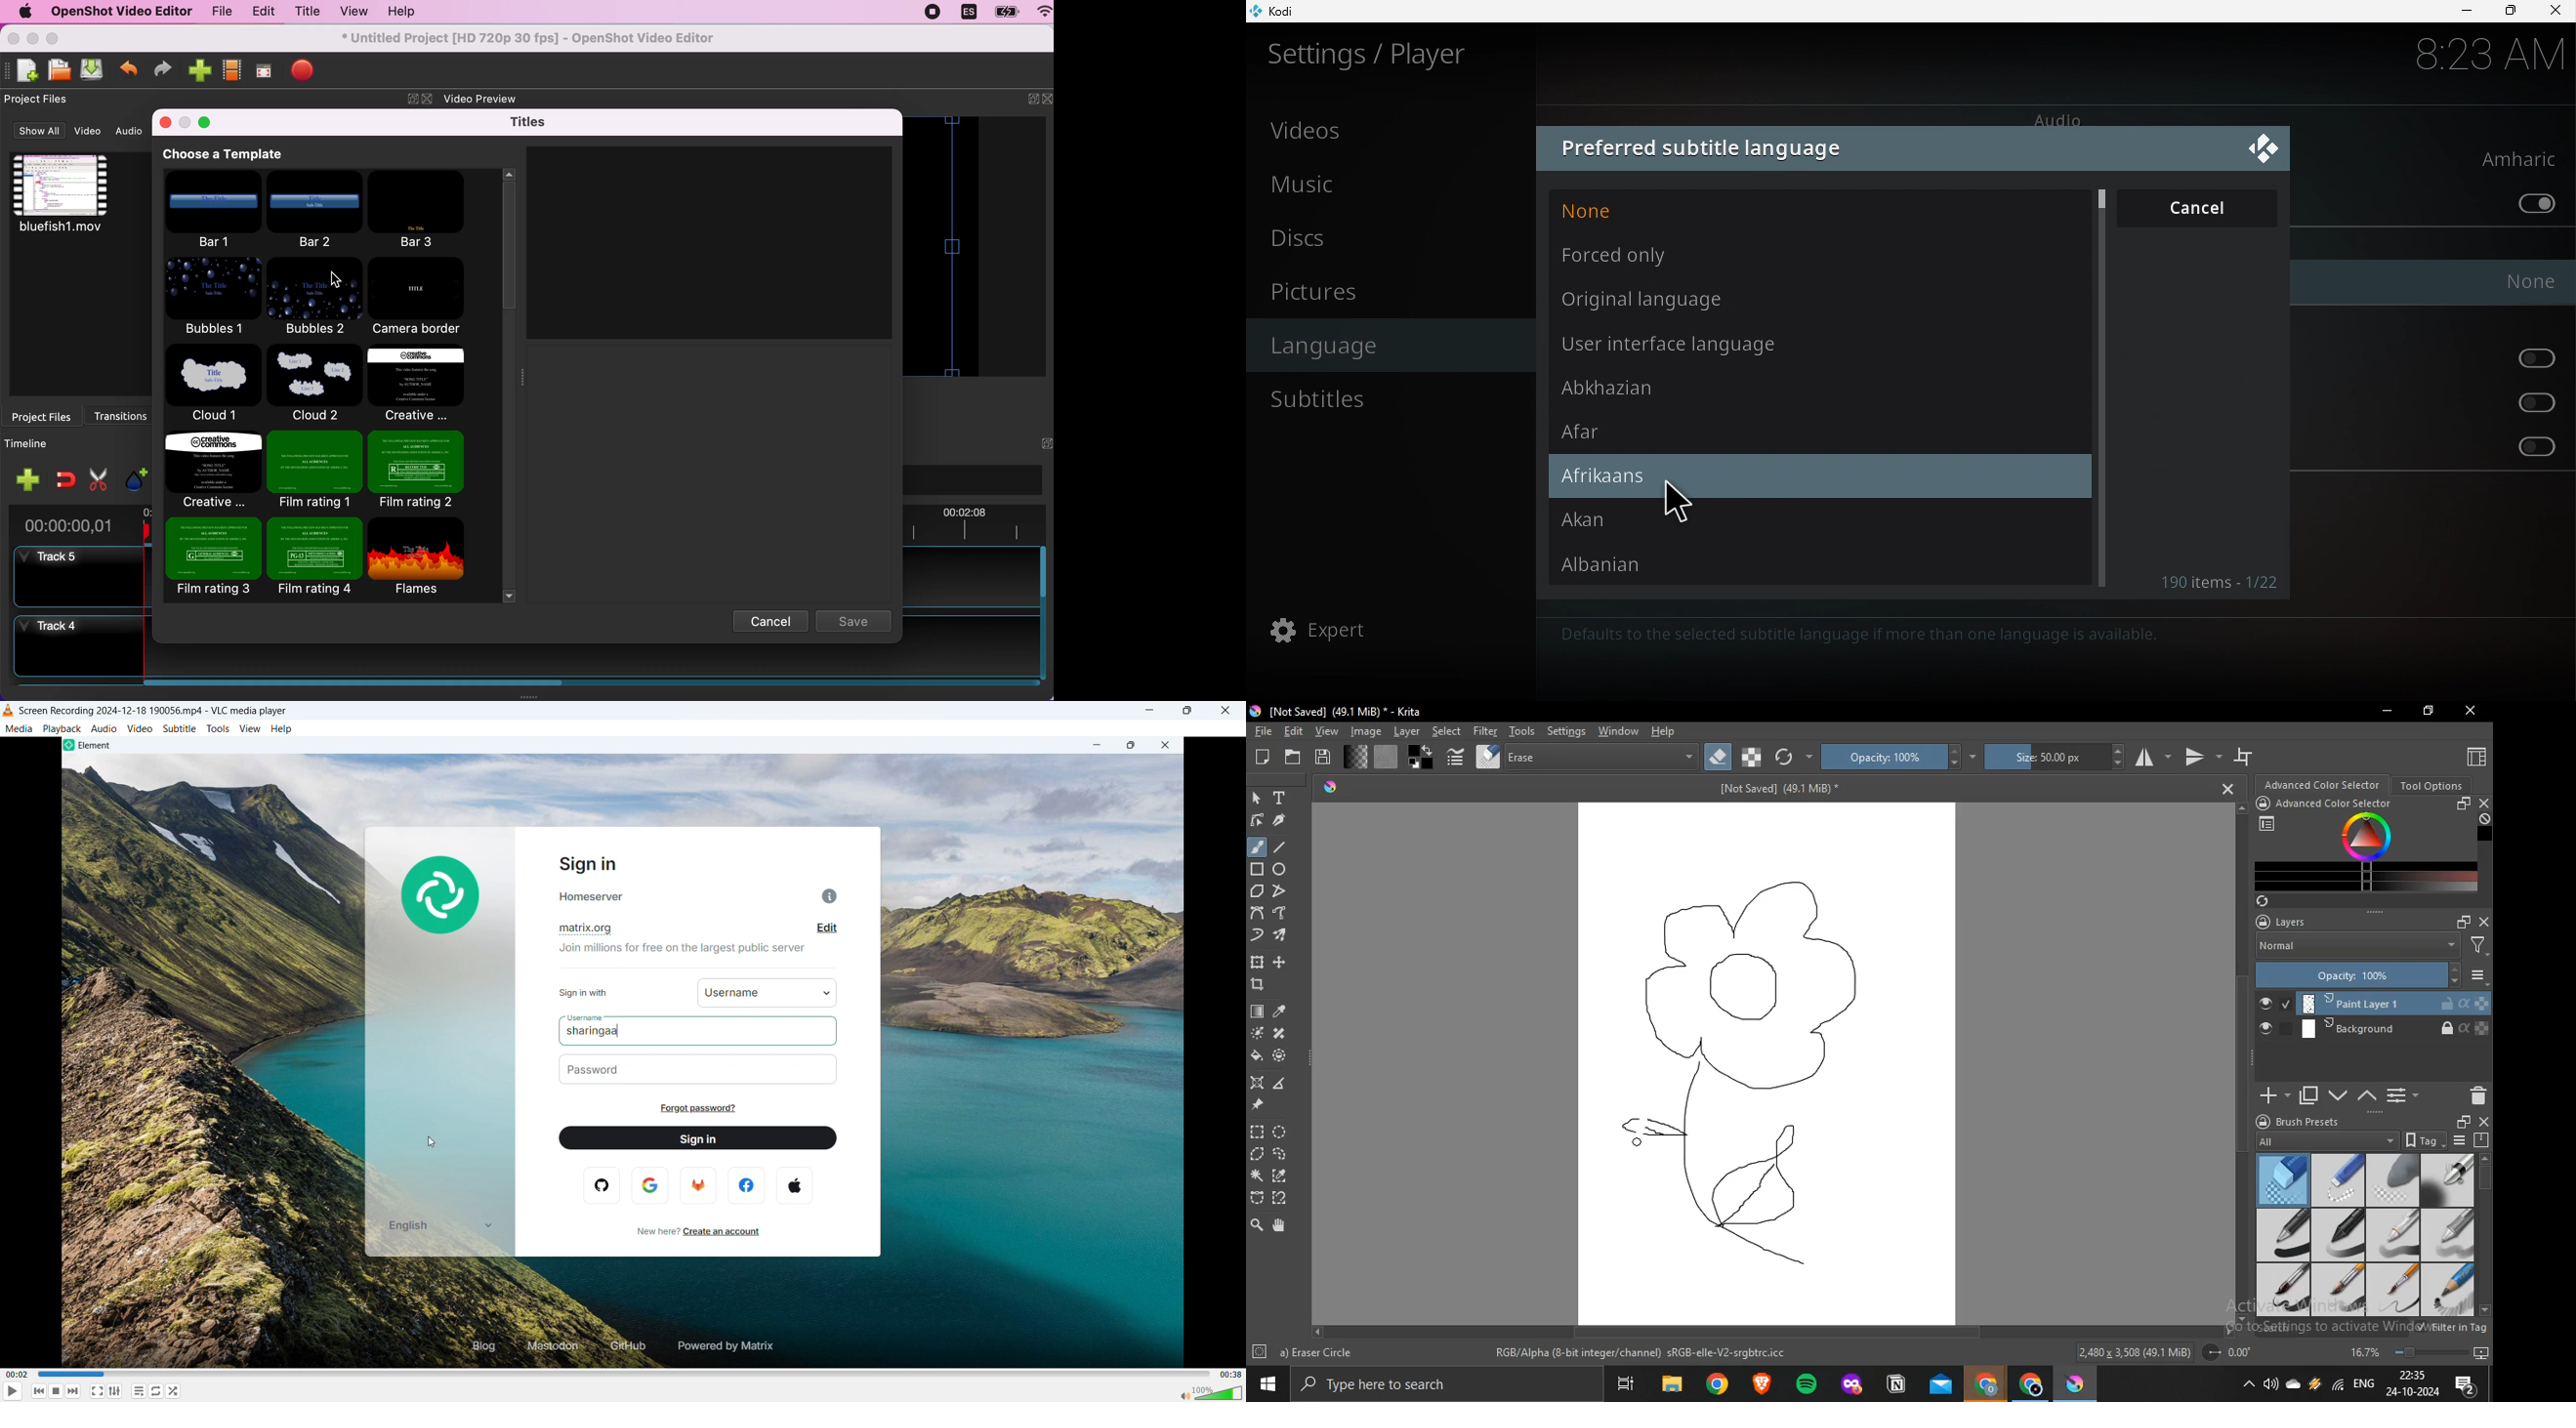 This screenshot has height=1428, width=2576. I want to click on basic 2 opacity, so click(2338, 1235).